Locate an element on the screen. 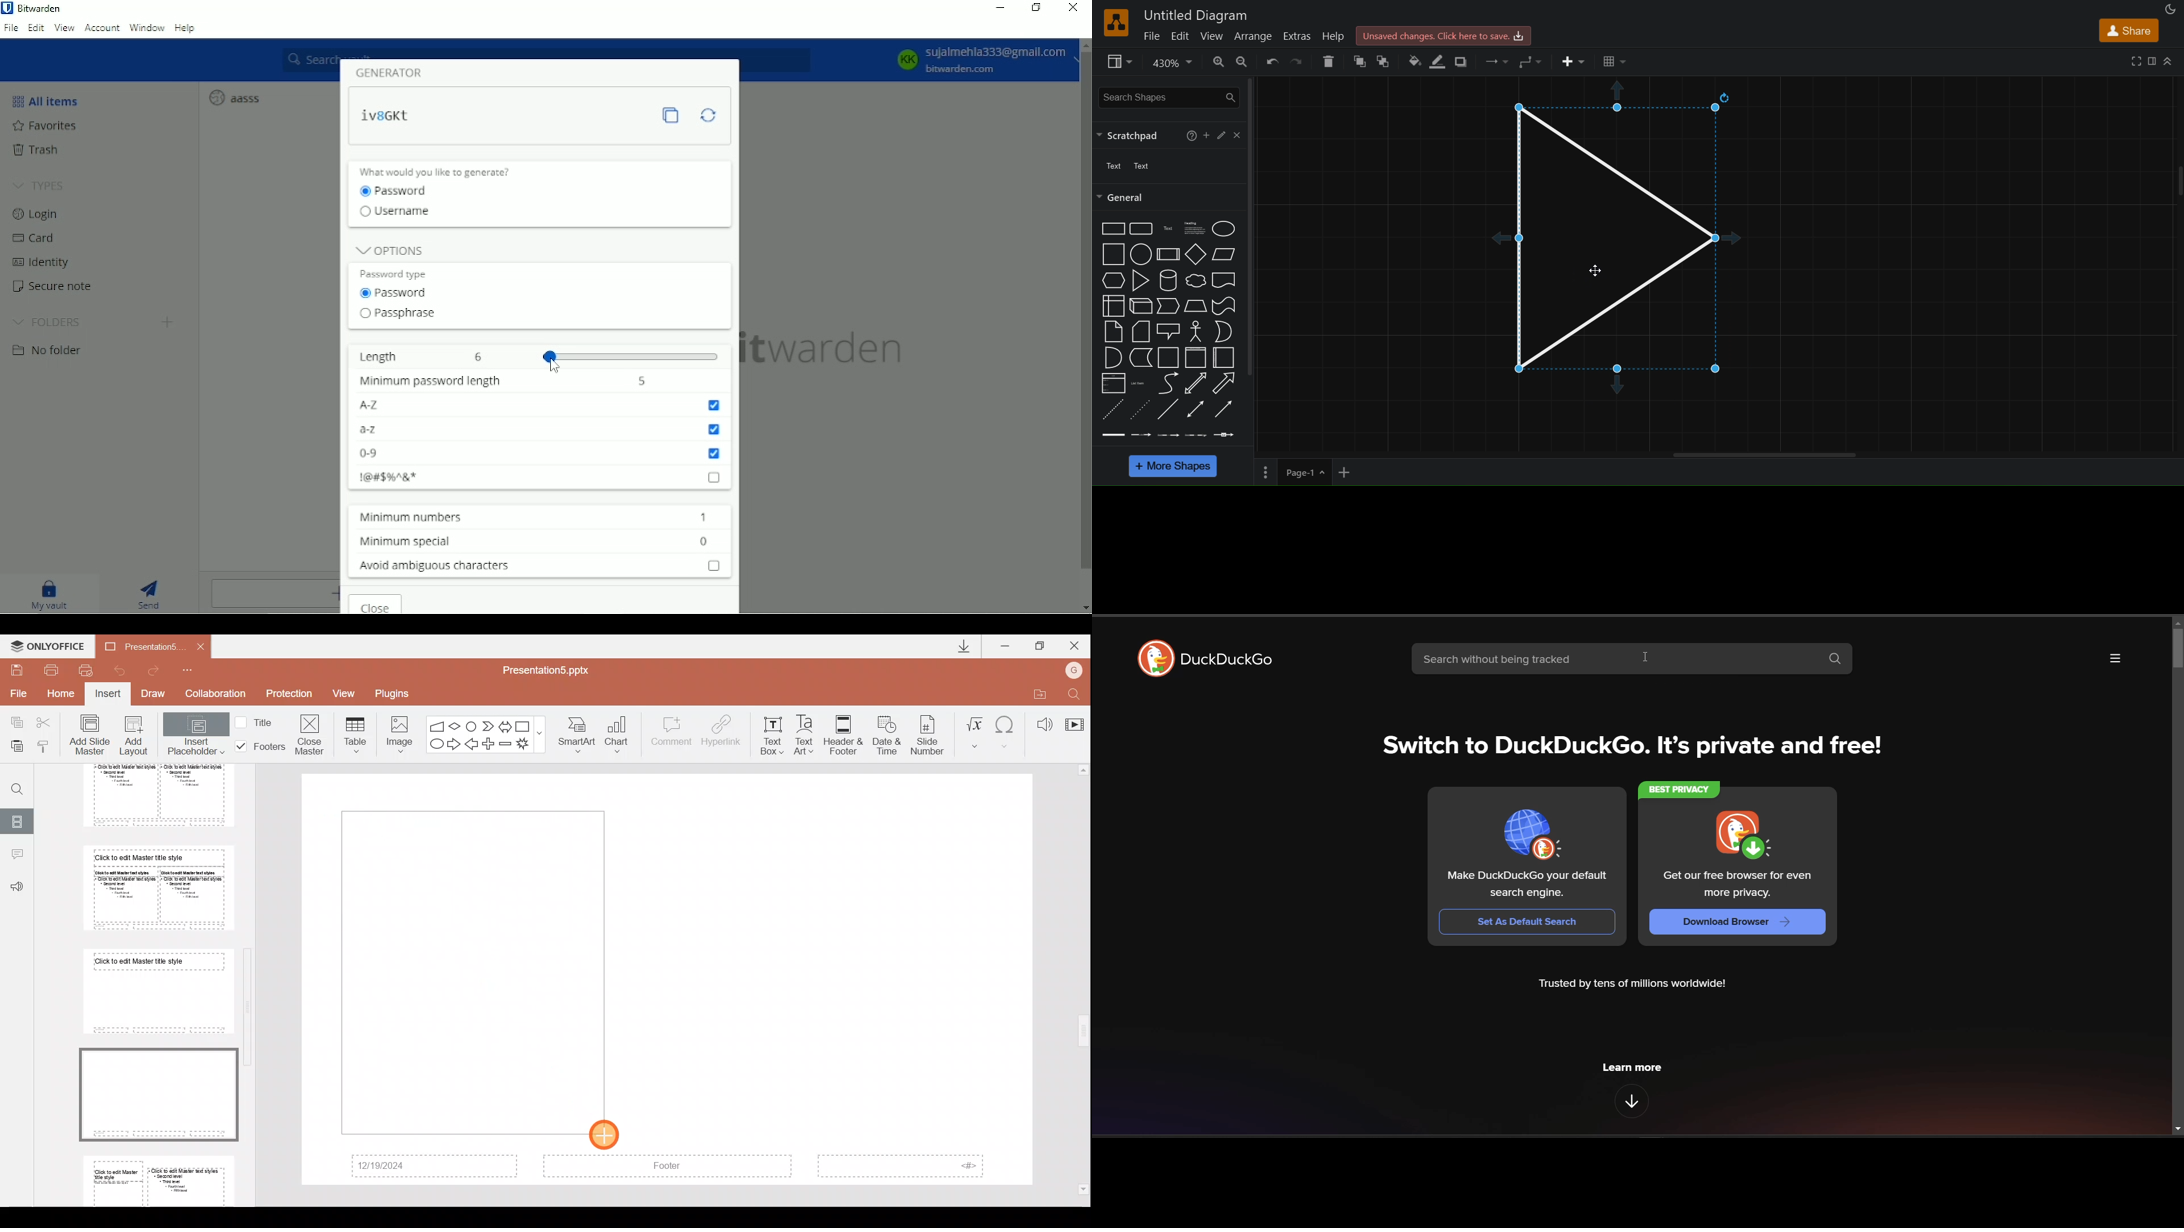 The height and width of the screenshot is (1232, 2184). shadow is located at coordinates (1465, 62).